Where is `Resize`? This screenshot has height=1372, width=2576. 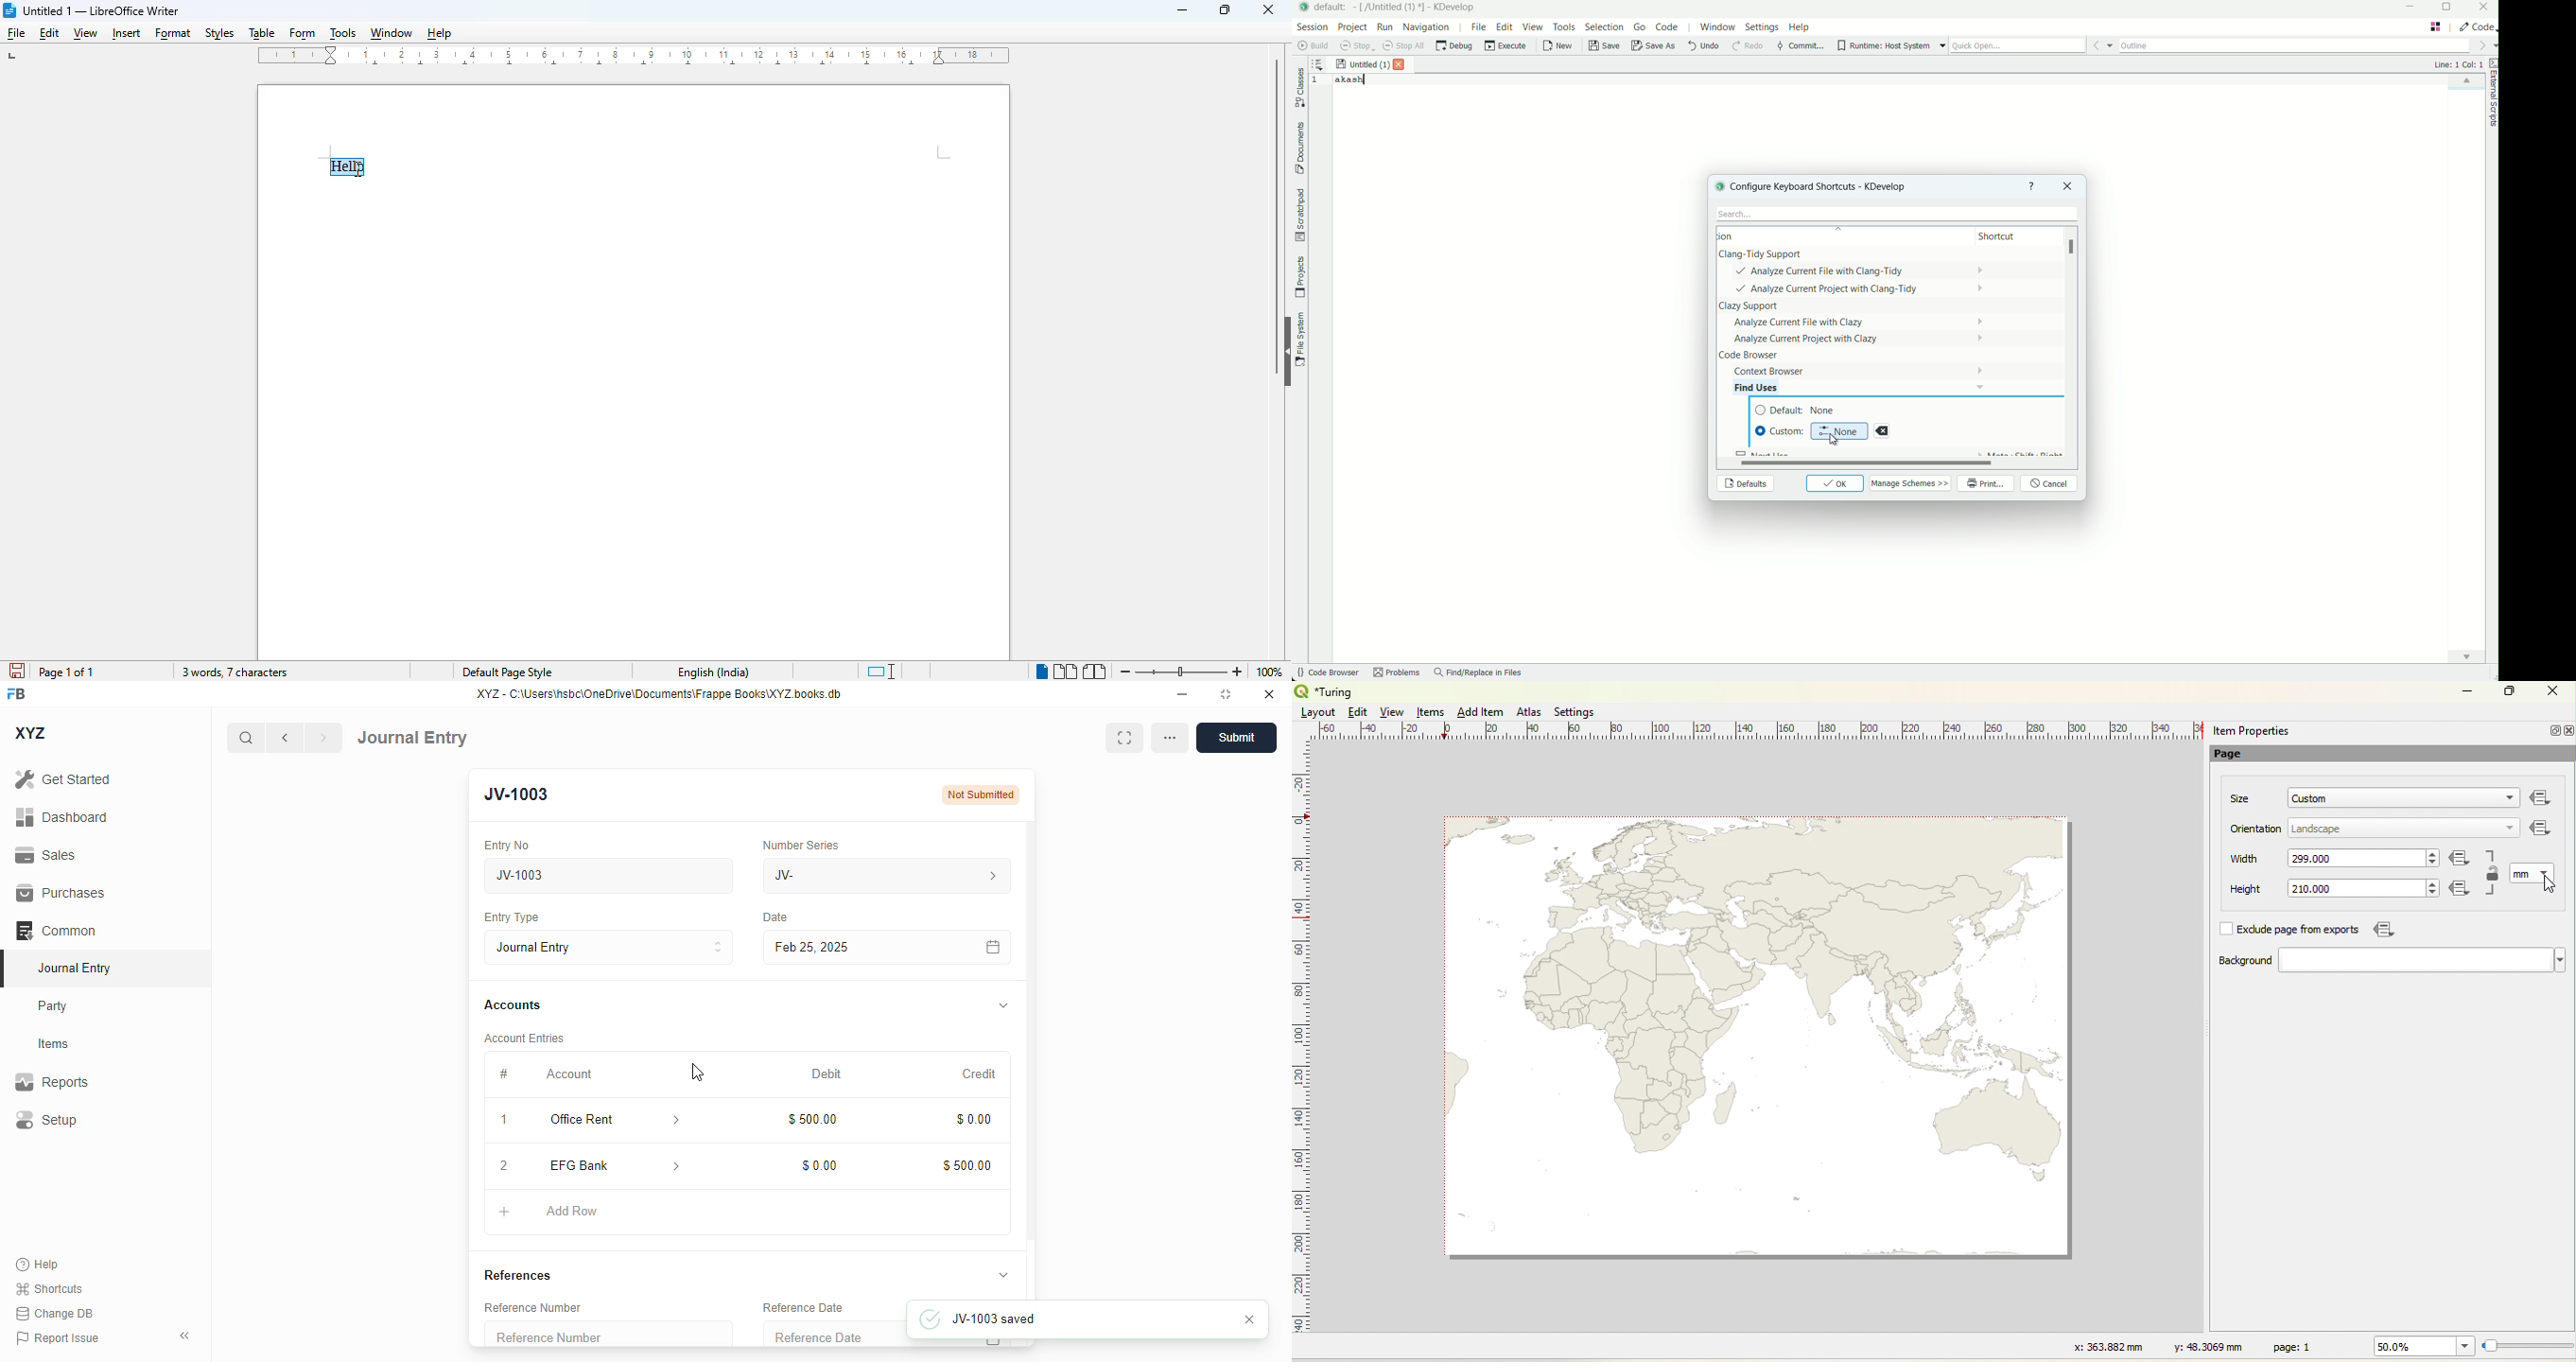
Resize is located at coordinates (2528, 1347).